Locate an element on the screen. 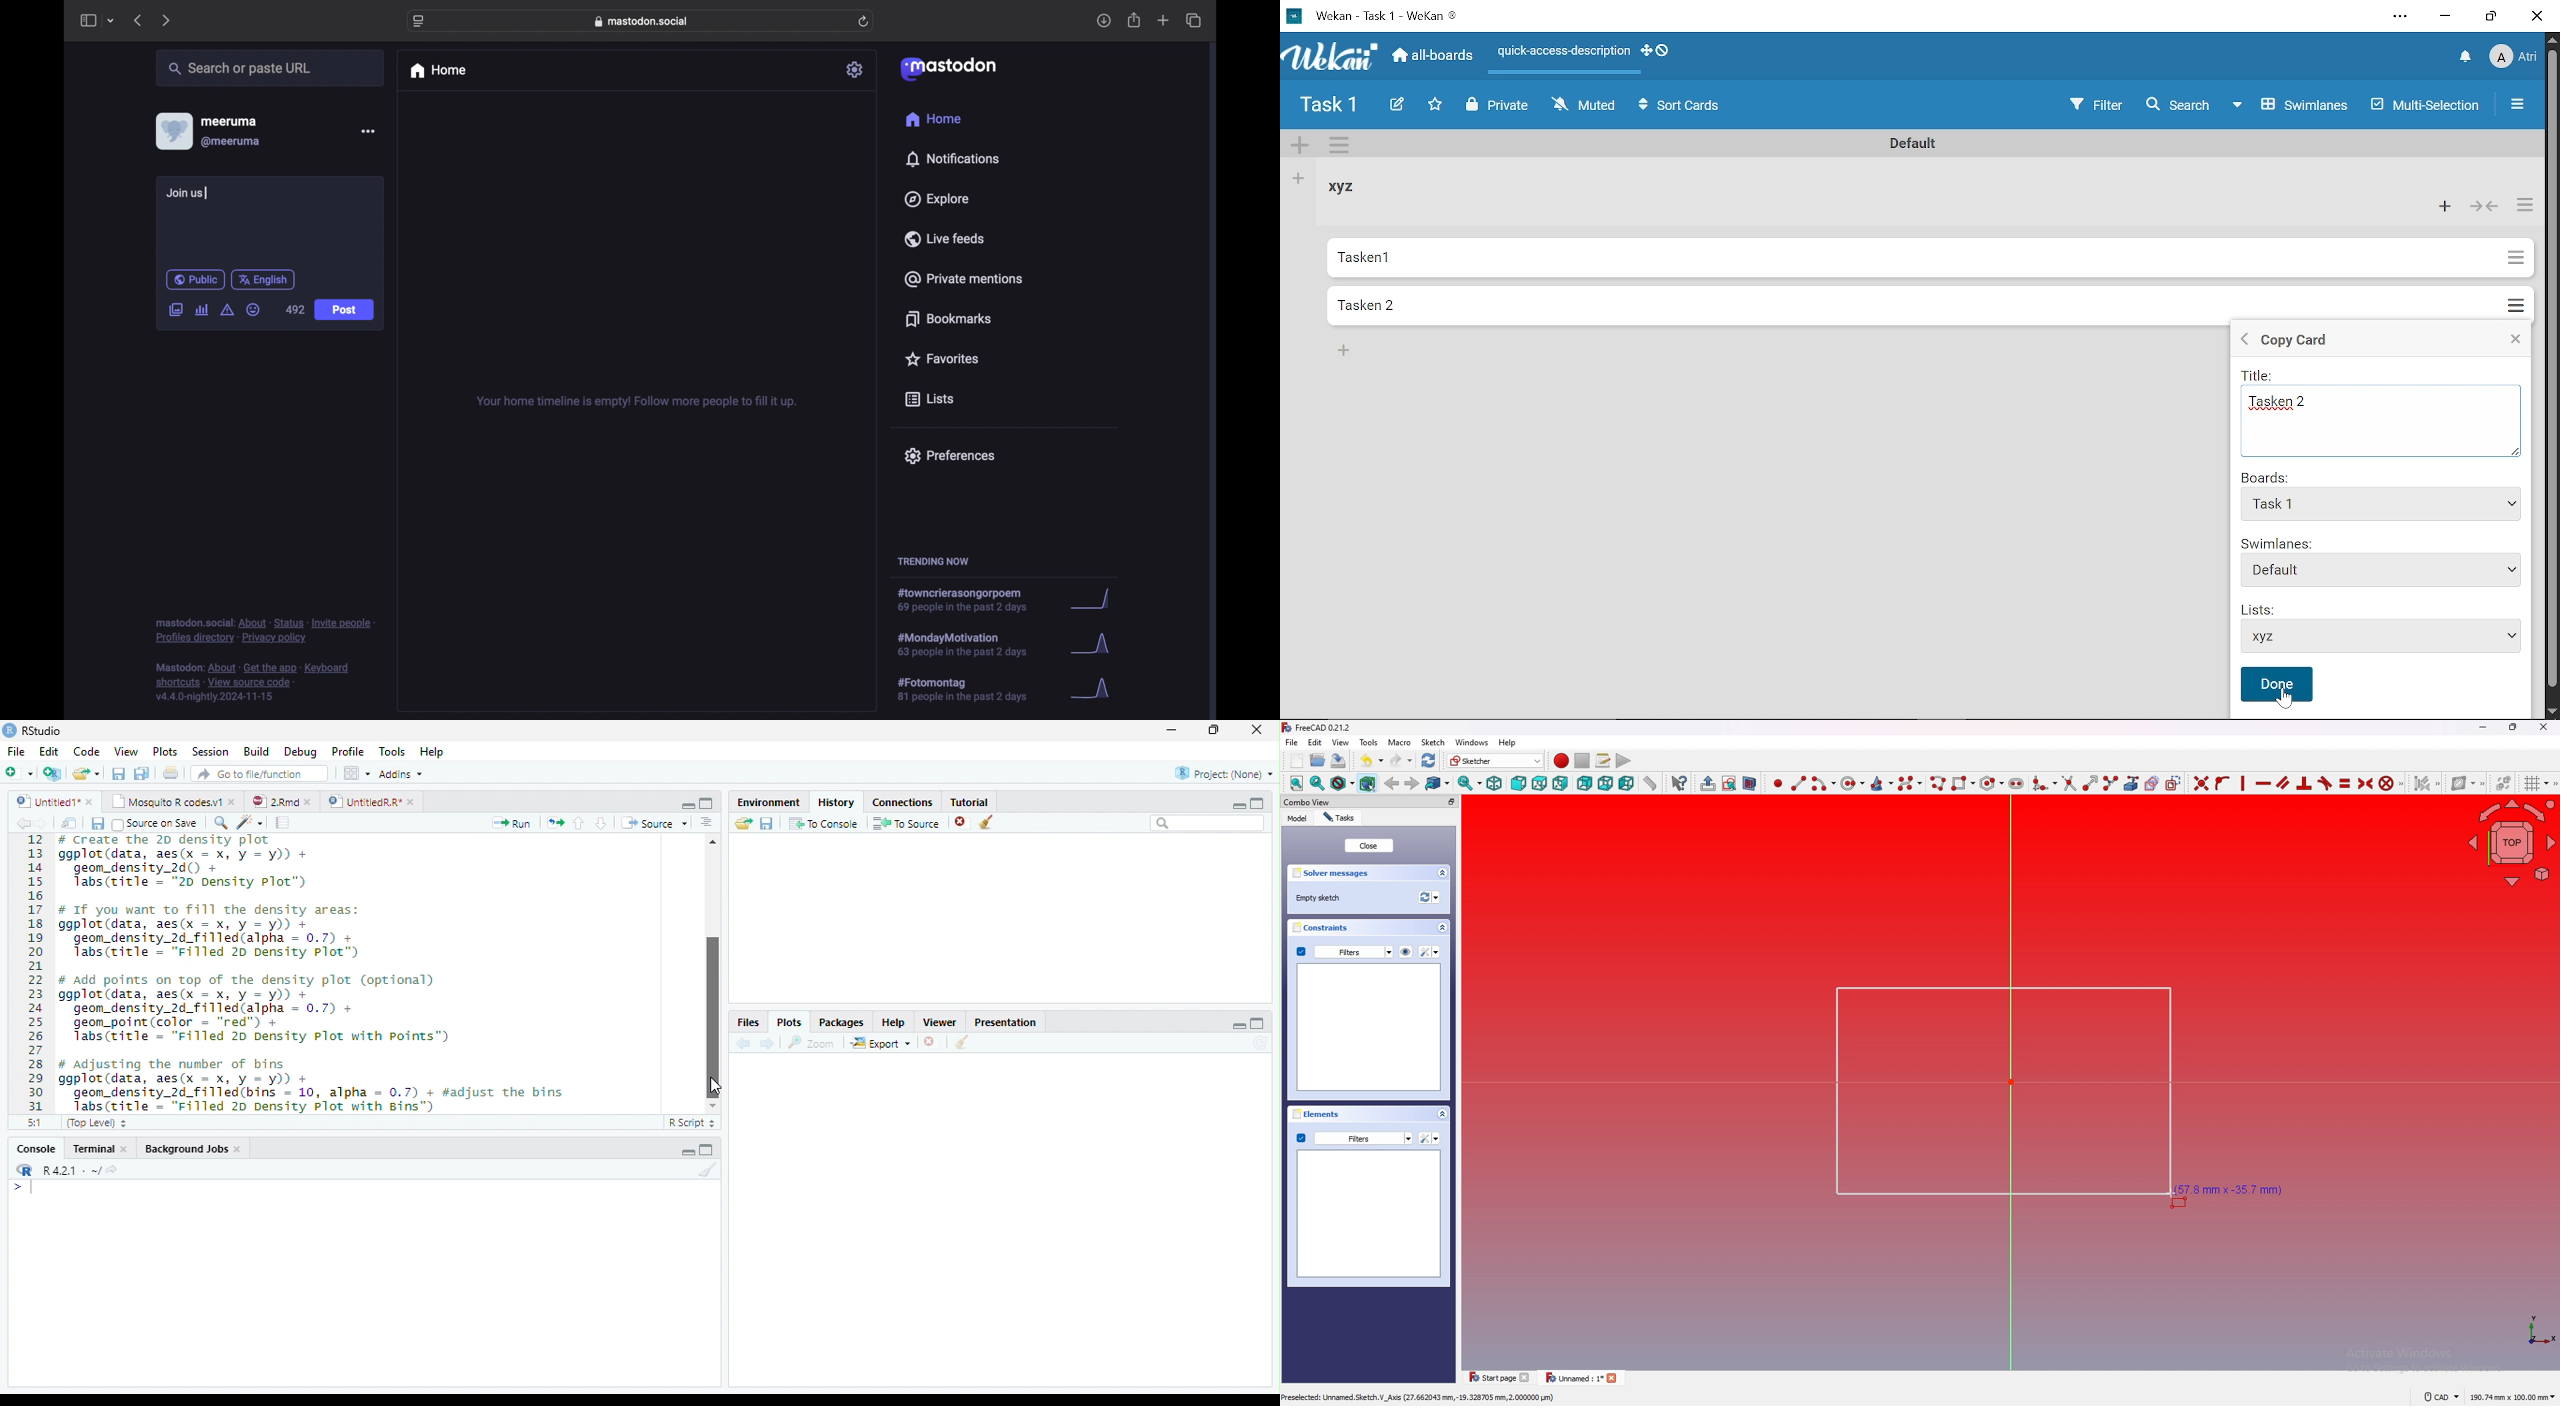 The height and width of the screenshot is (1428, 2576). Background Jobs is located at coordinates (187, 1150).